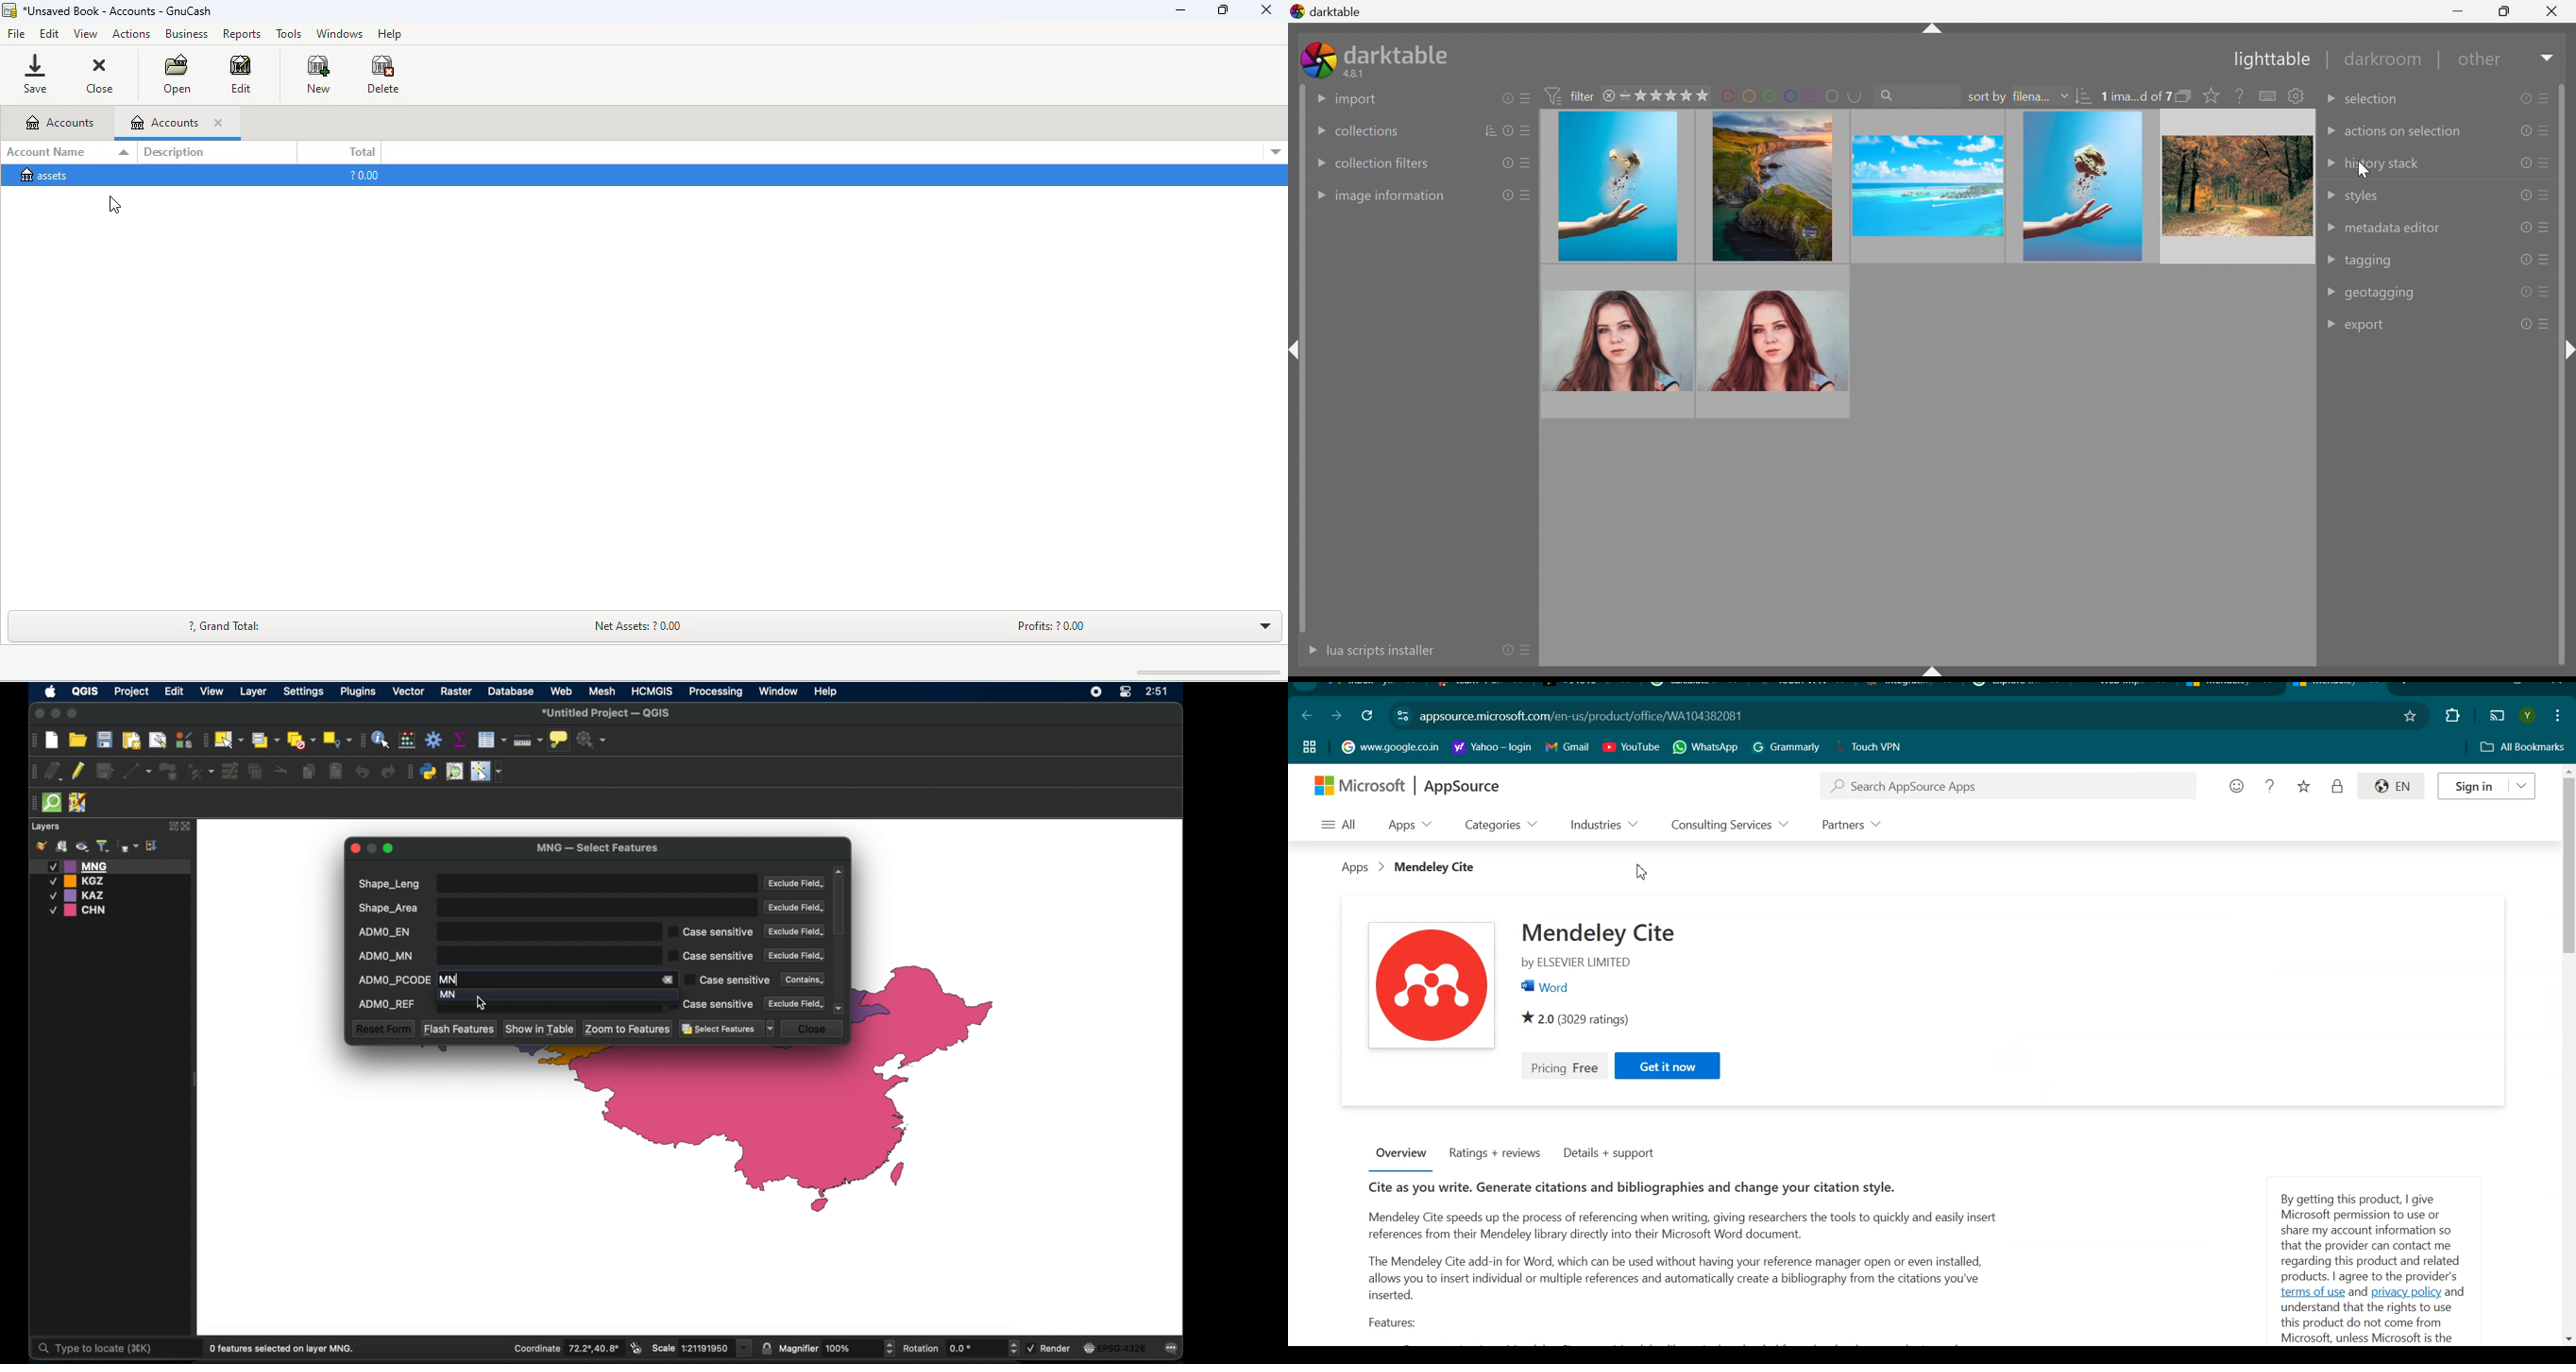  Describe the element at coordinates (1573, 963) in the screenshot. I see `by ELSEVIER LIMITED` at that location.